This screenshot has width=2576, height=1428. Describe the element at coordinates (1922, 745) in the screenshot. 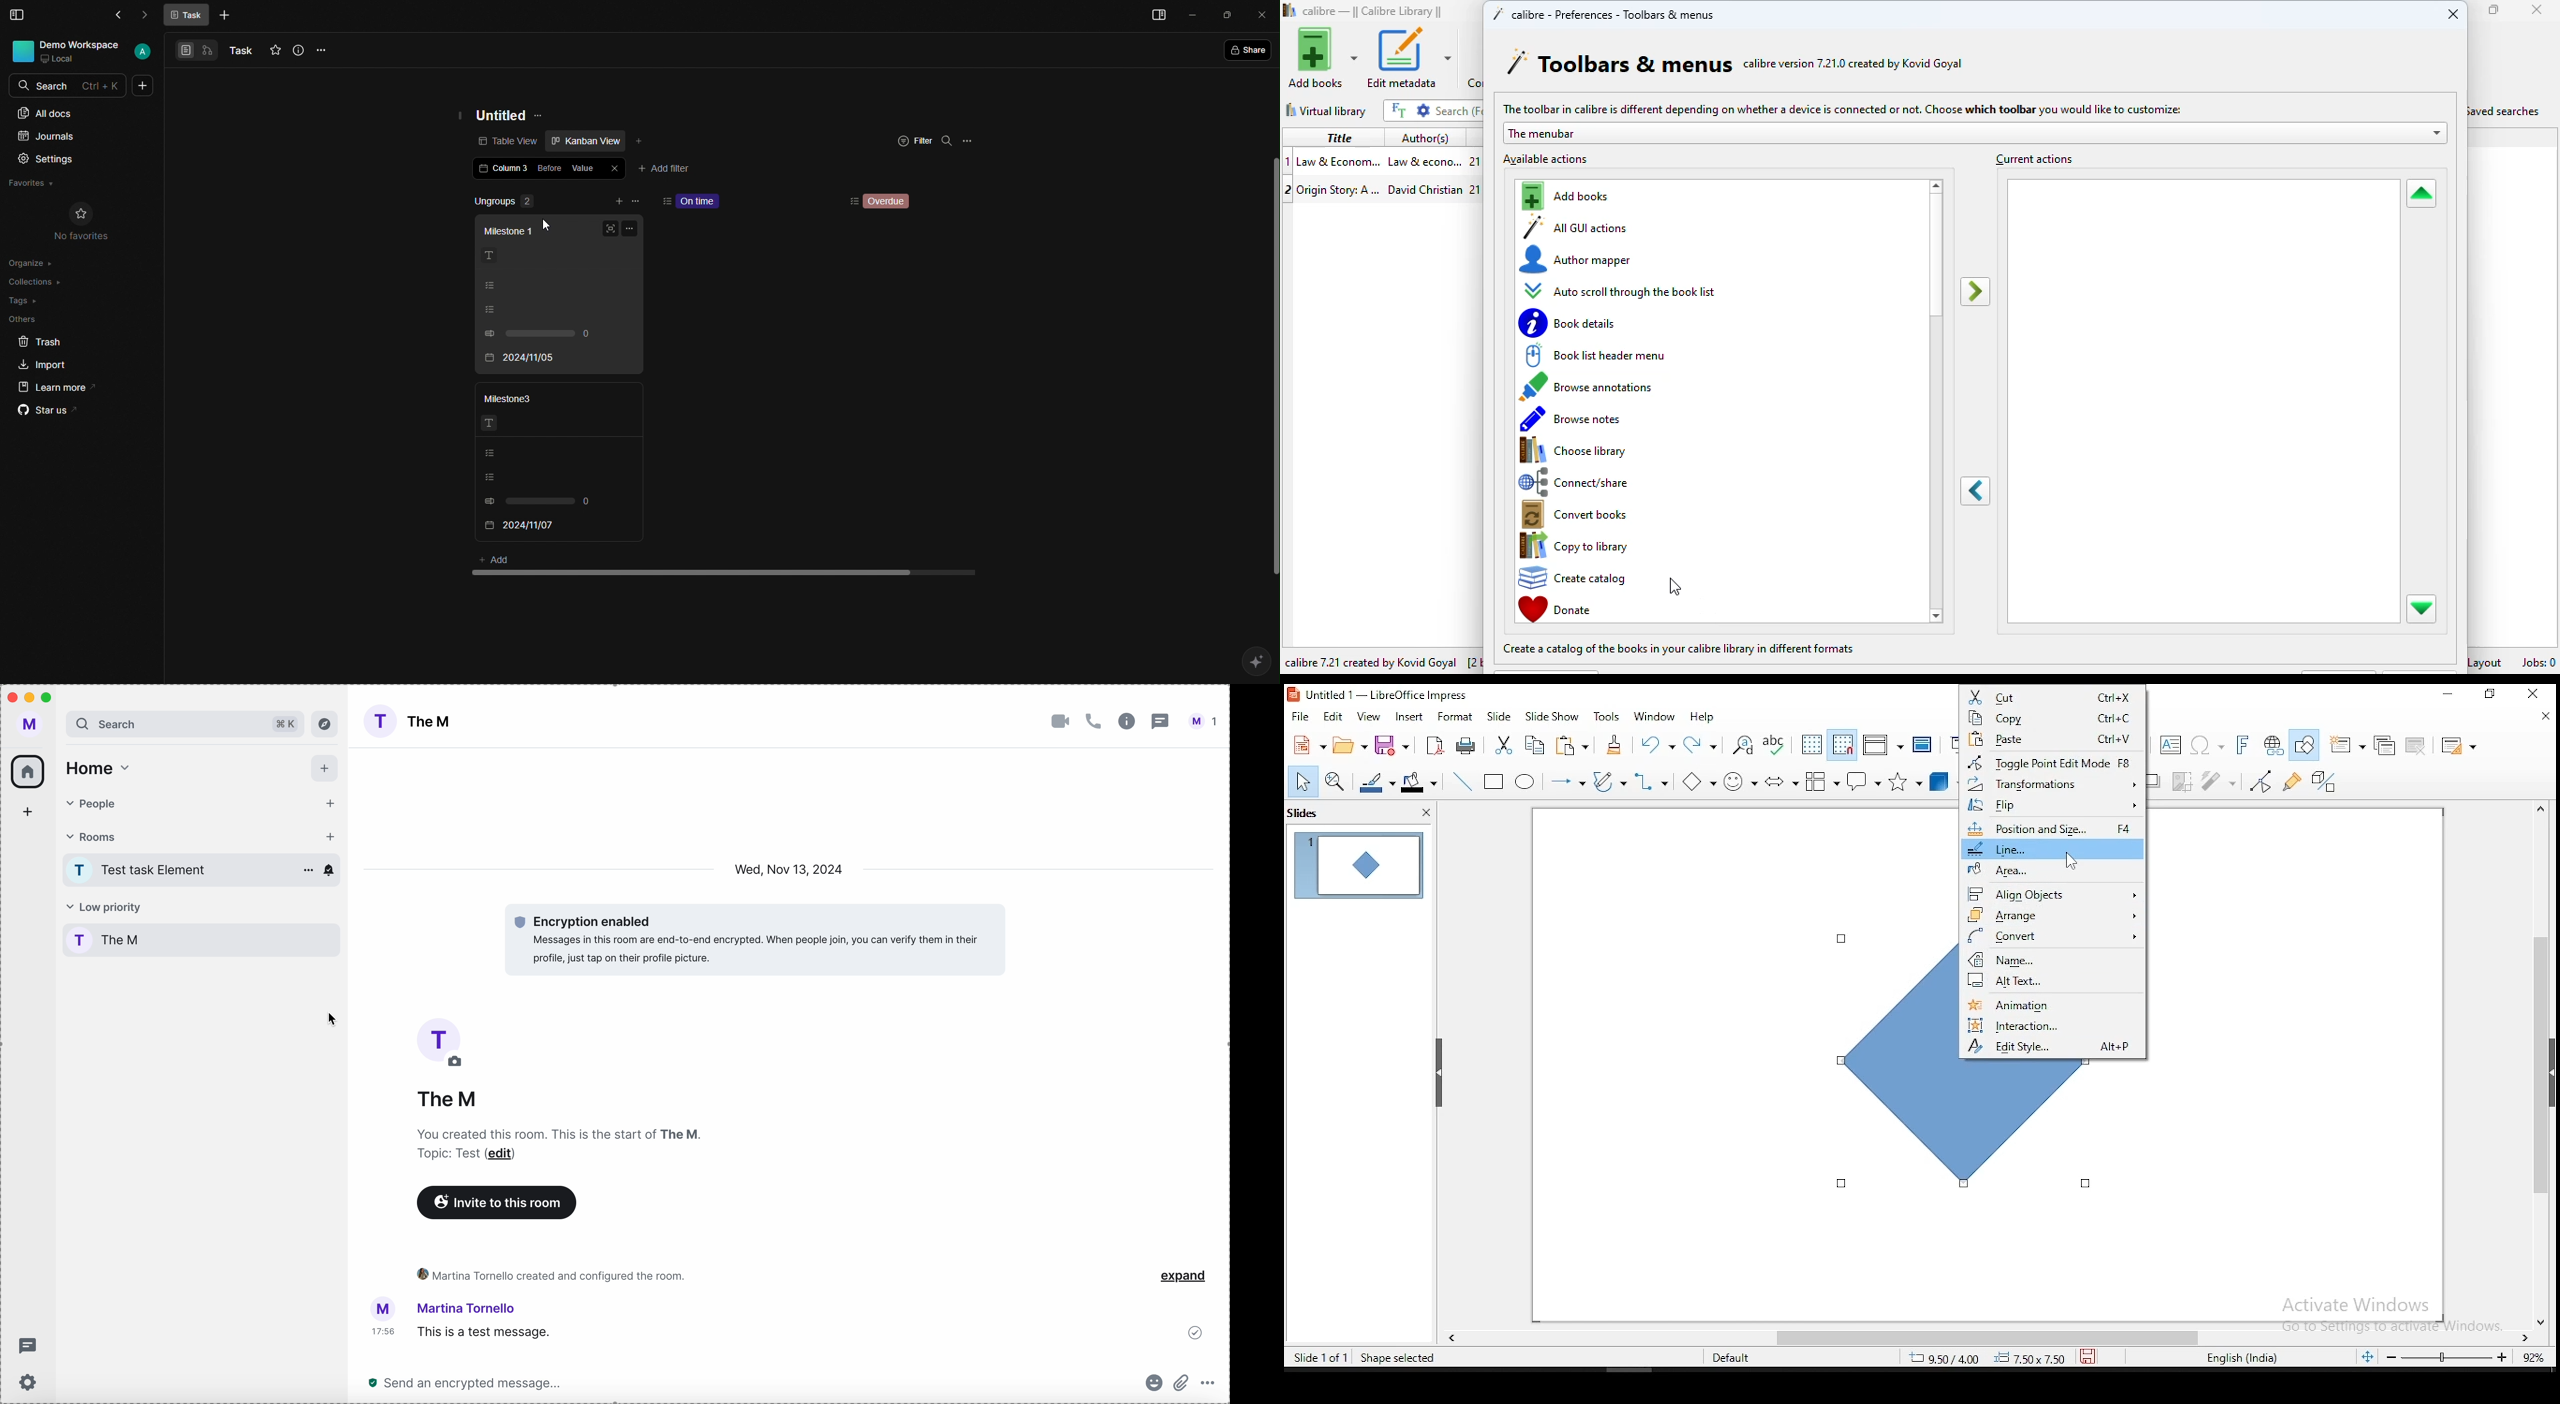

I see `master slide` at that location.